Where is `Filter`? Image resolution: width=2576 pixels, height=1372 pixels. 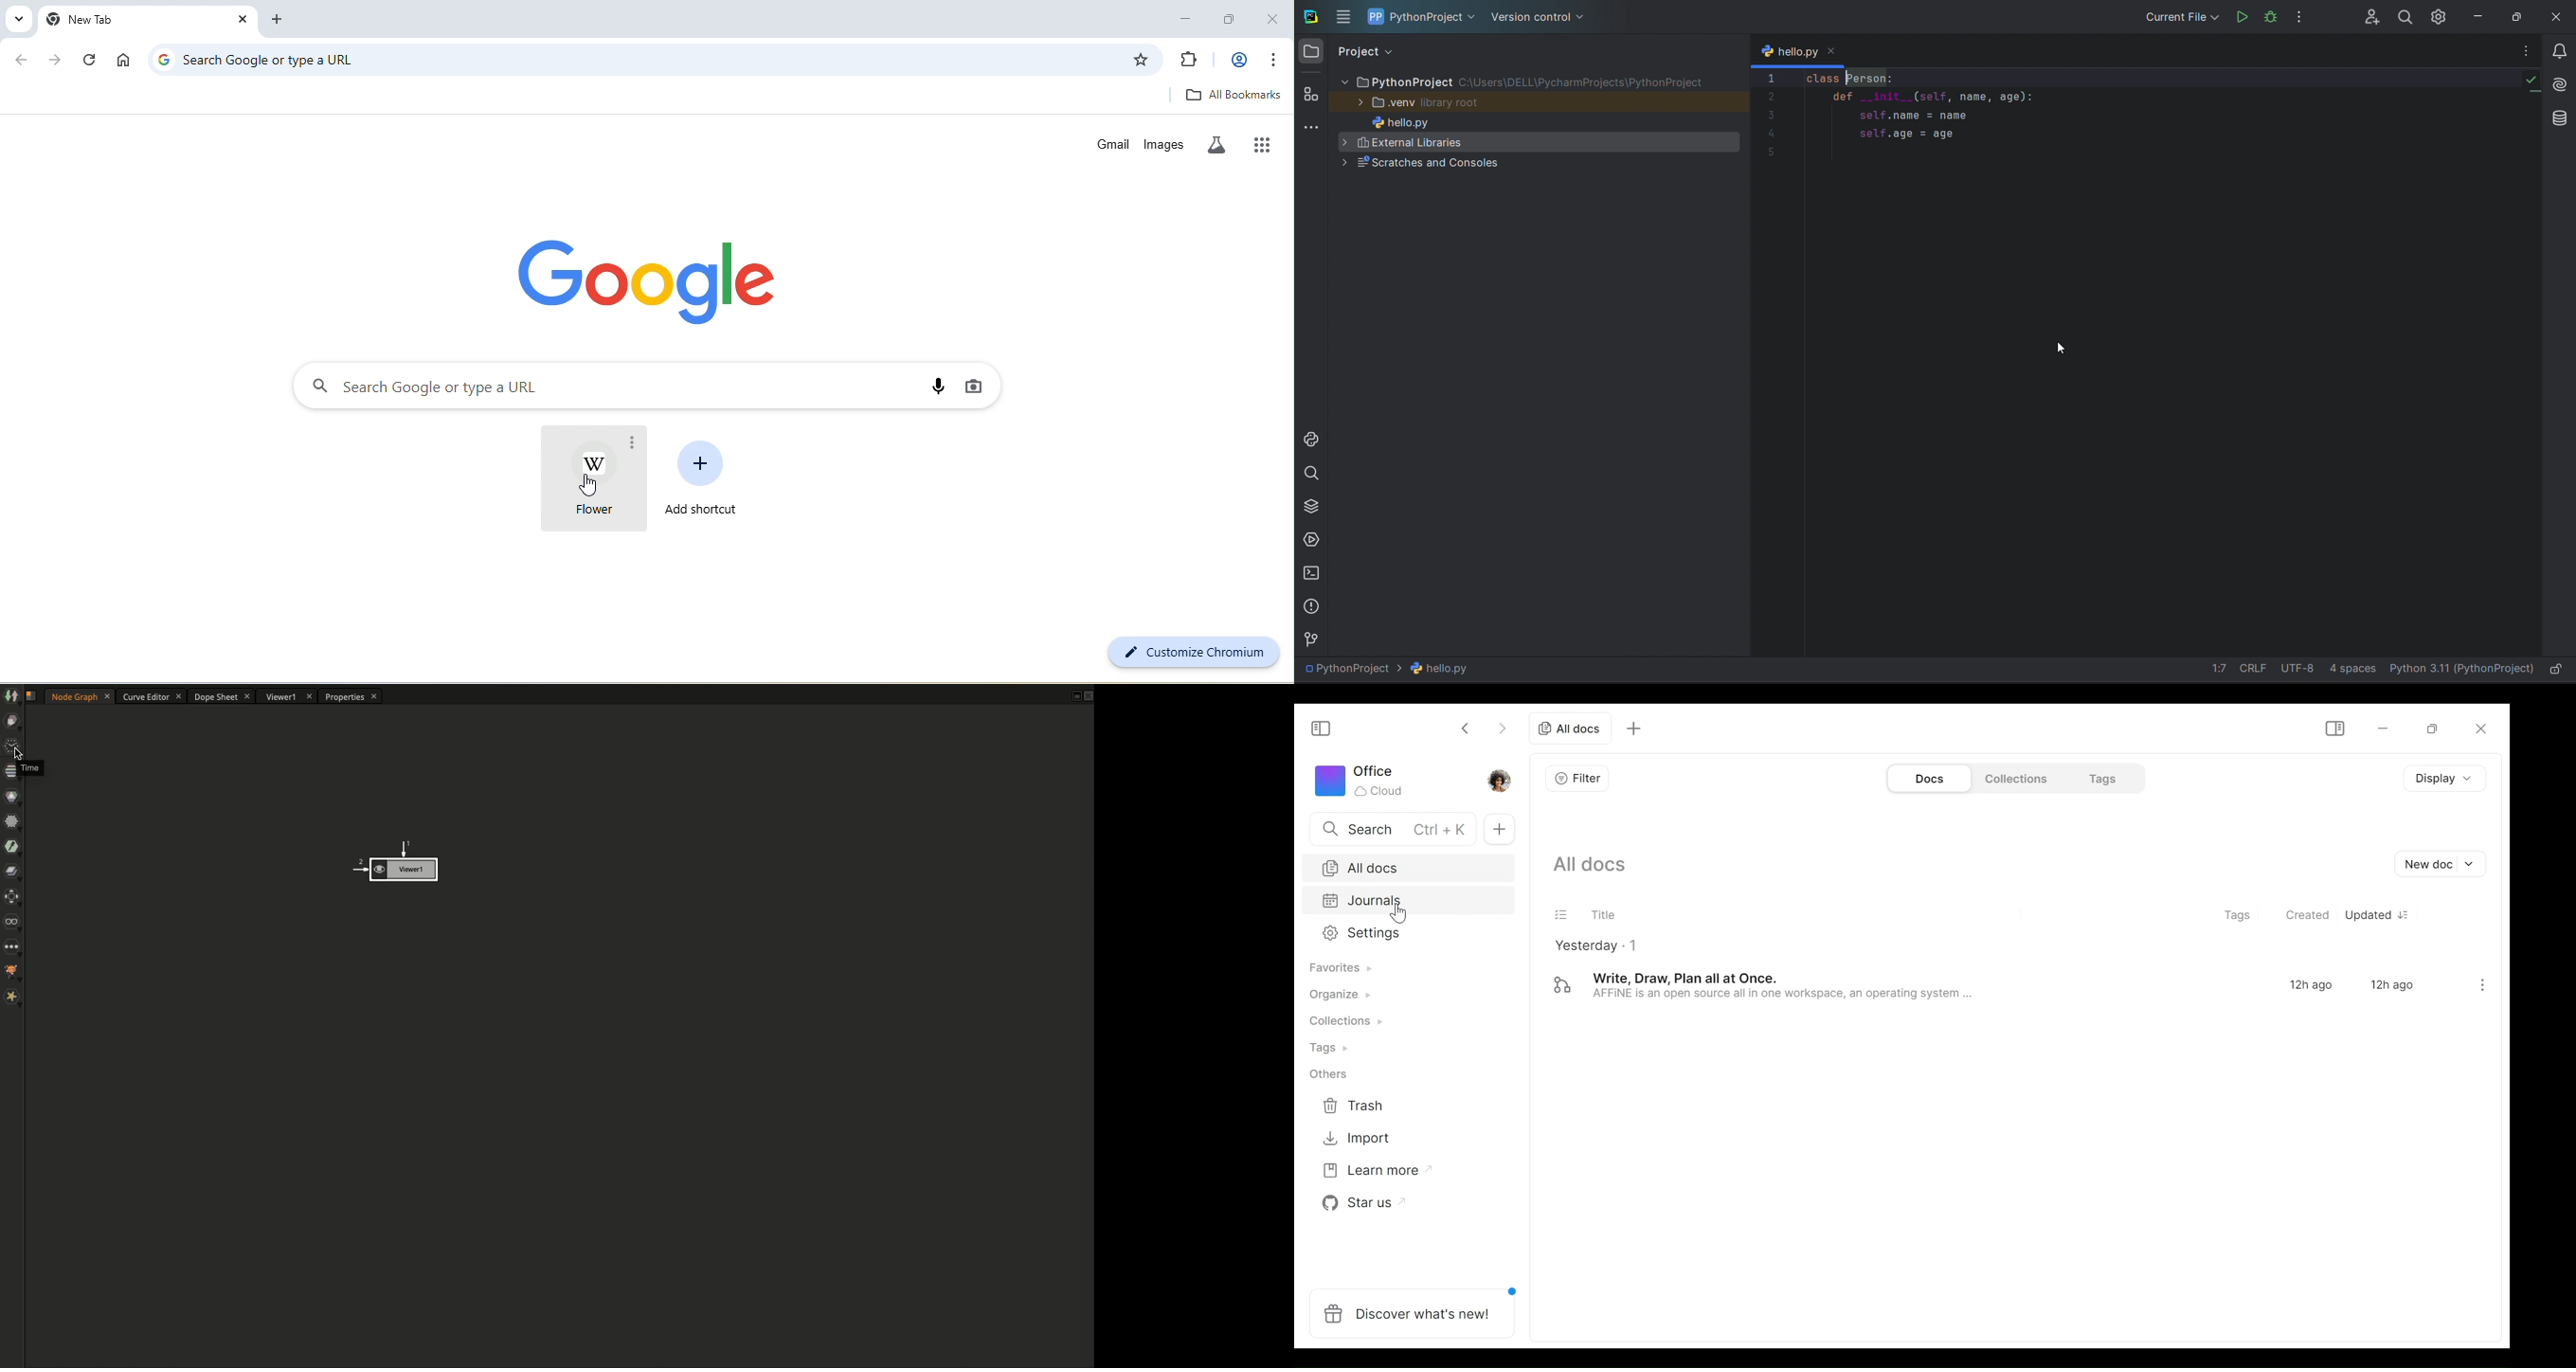
Filter is located at coordinates (1578, 780).